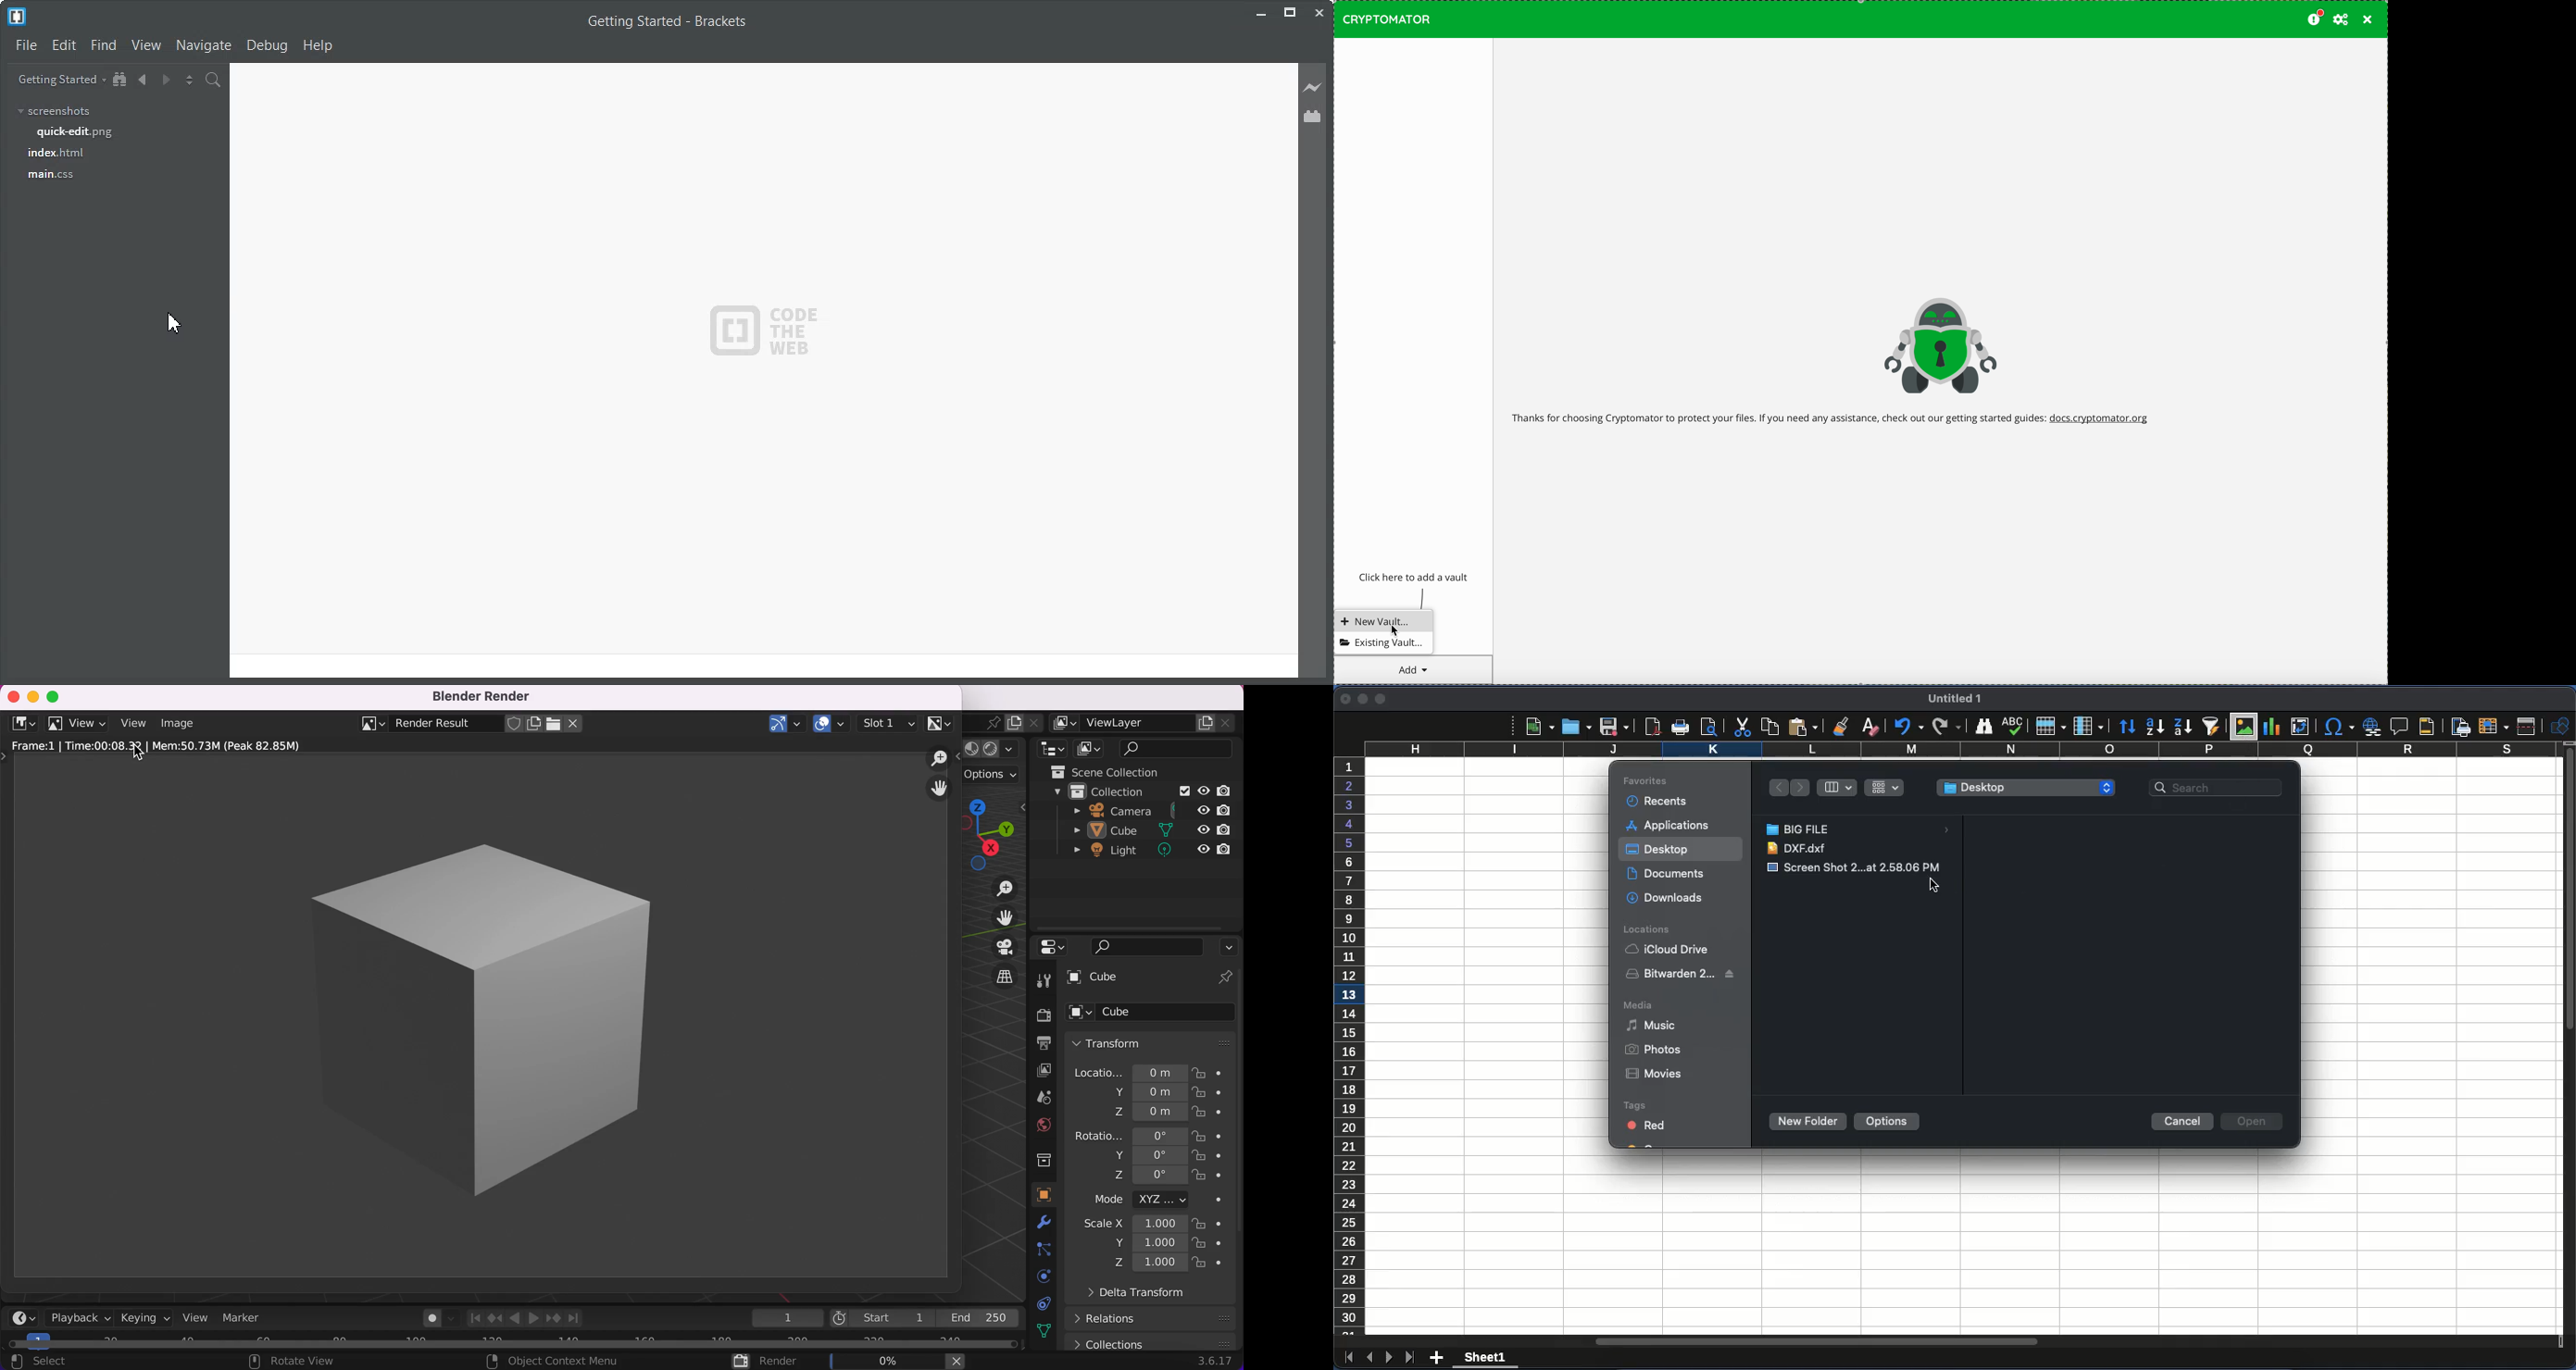  I want to click on playback, so click(73, 1317).